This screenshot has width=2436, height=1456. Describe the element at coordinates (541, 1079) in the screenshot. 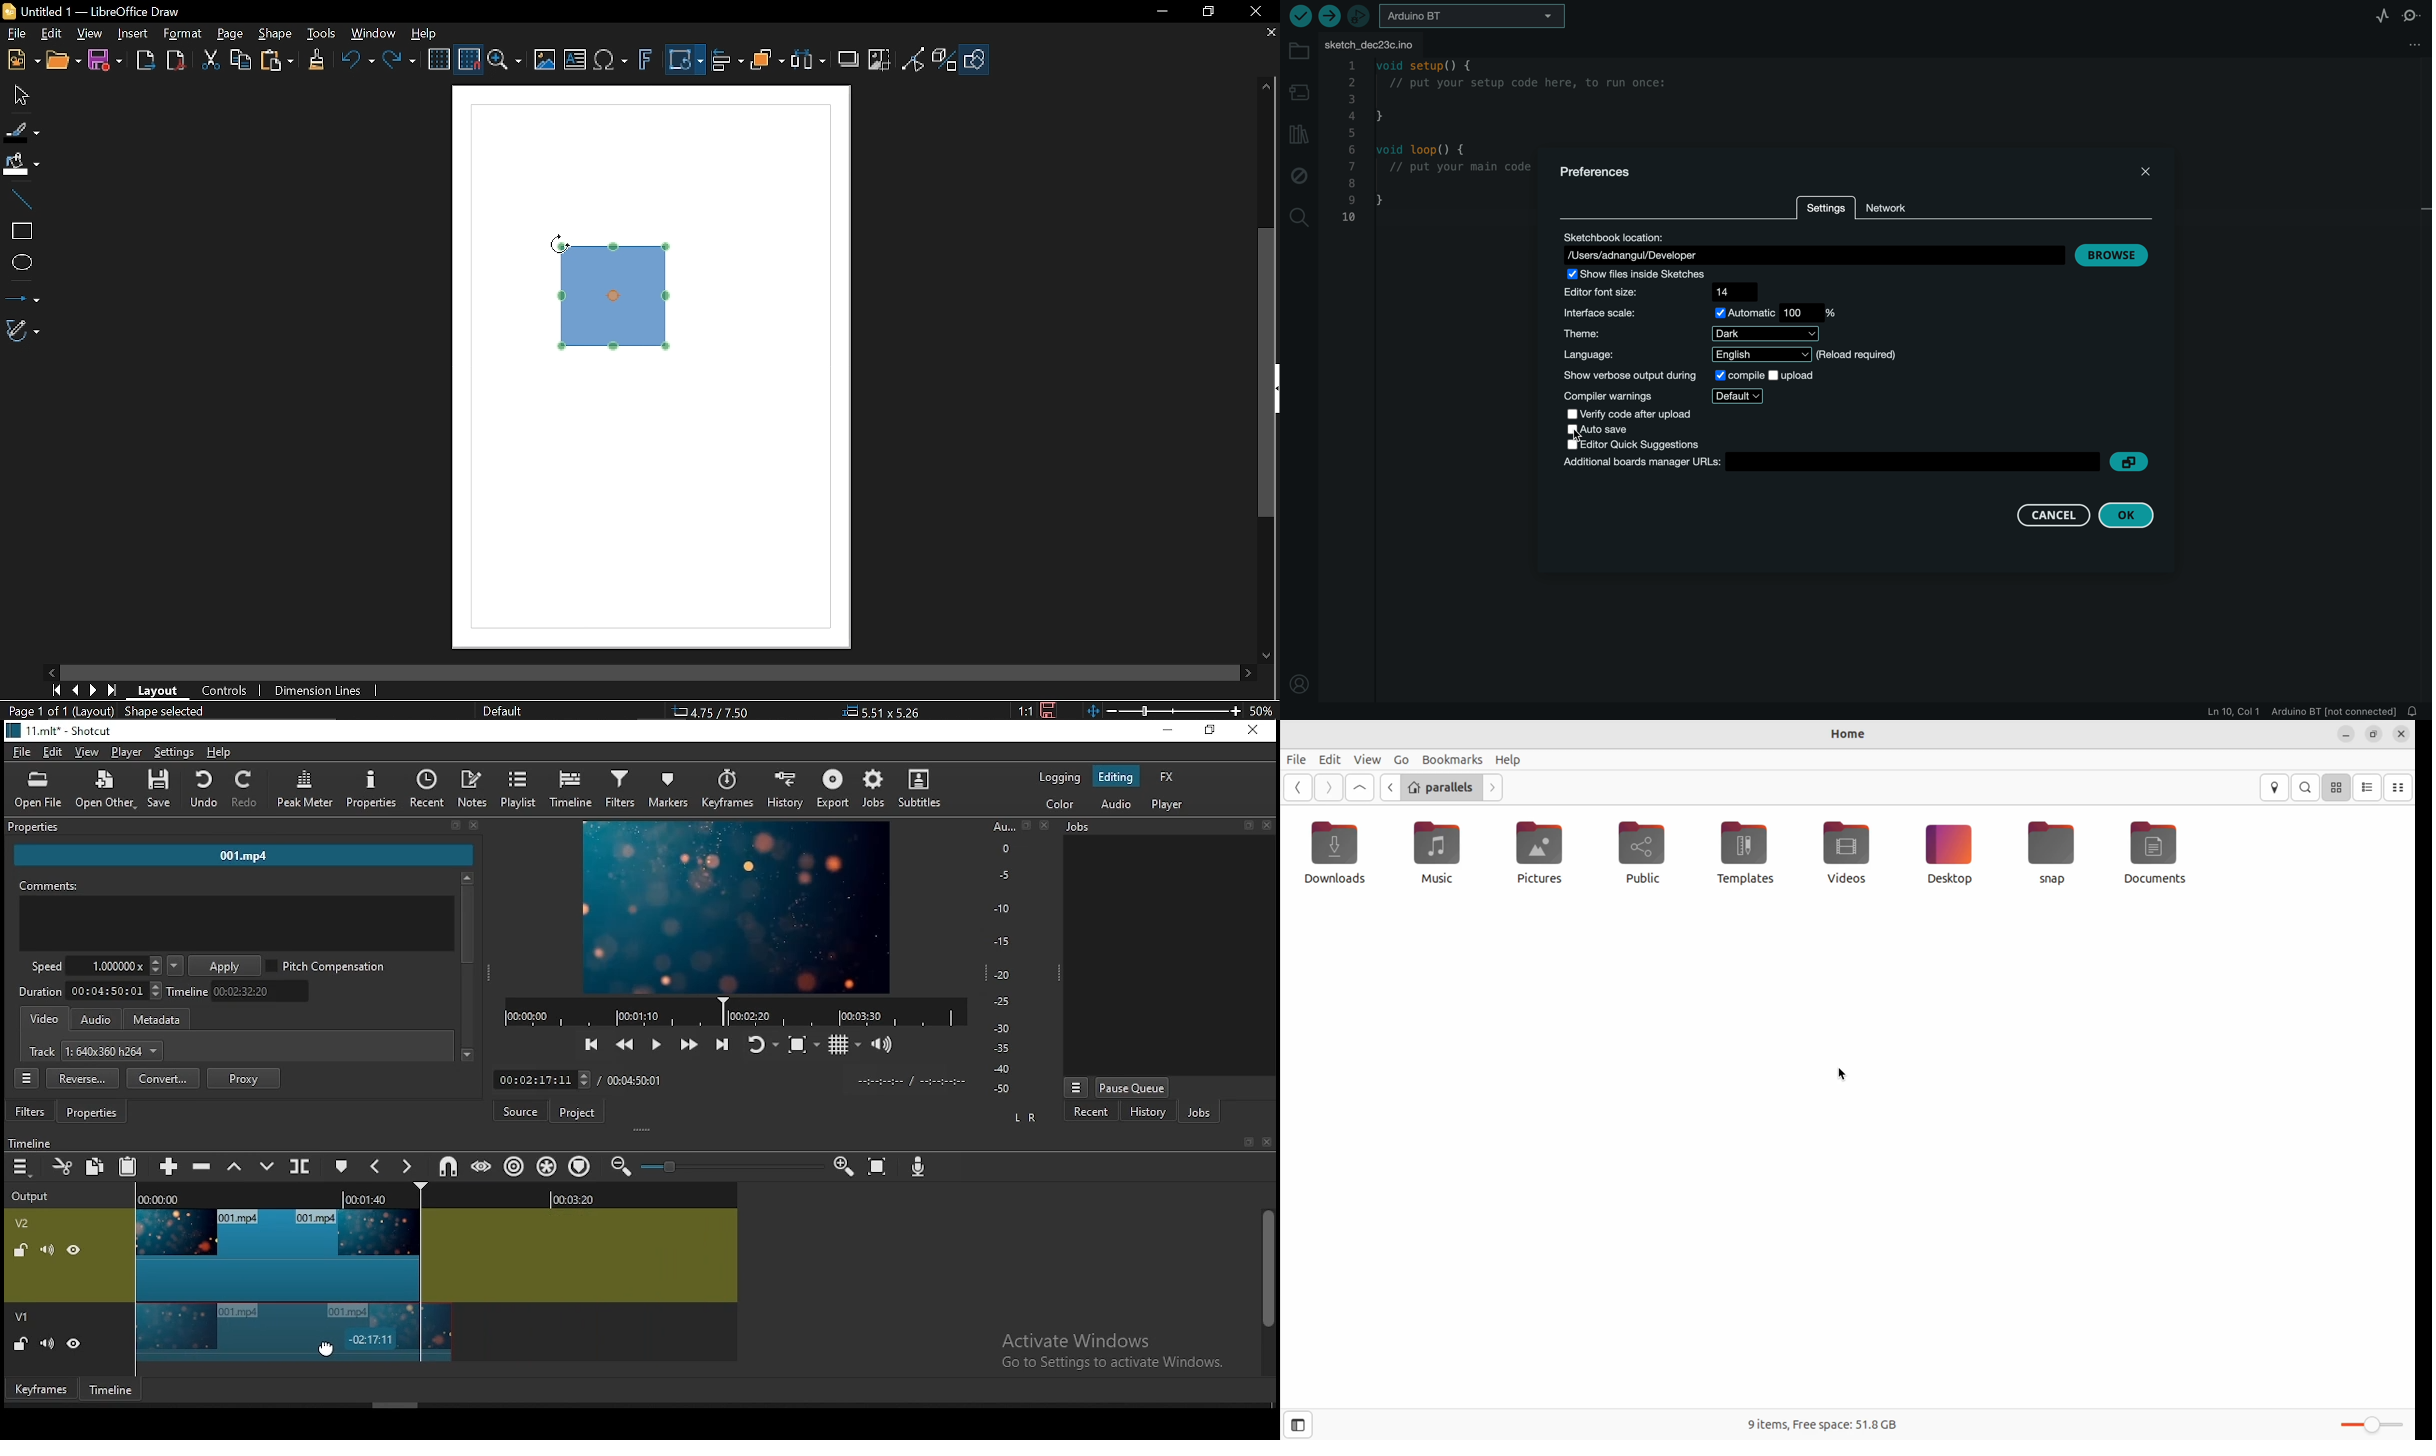

I see `CURRENT INPUT TIME` at that location.